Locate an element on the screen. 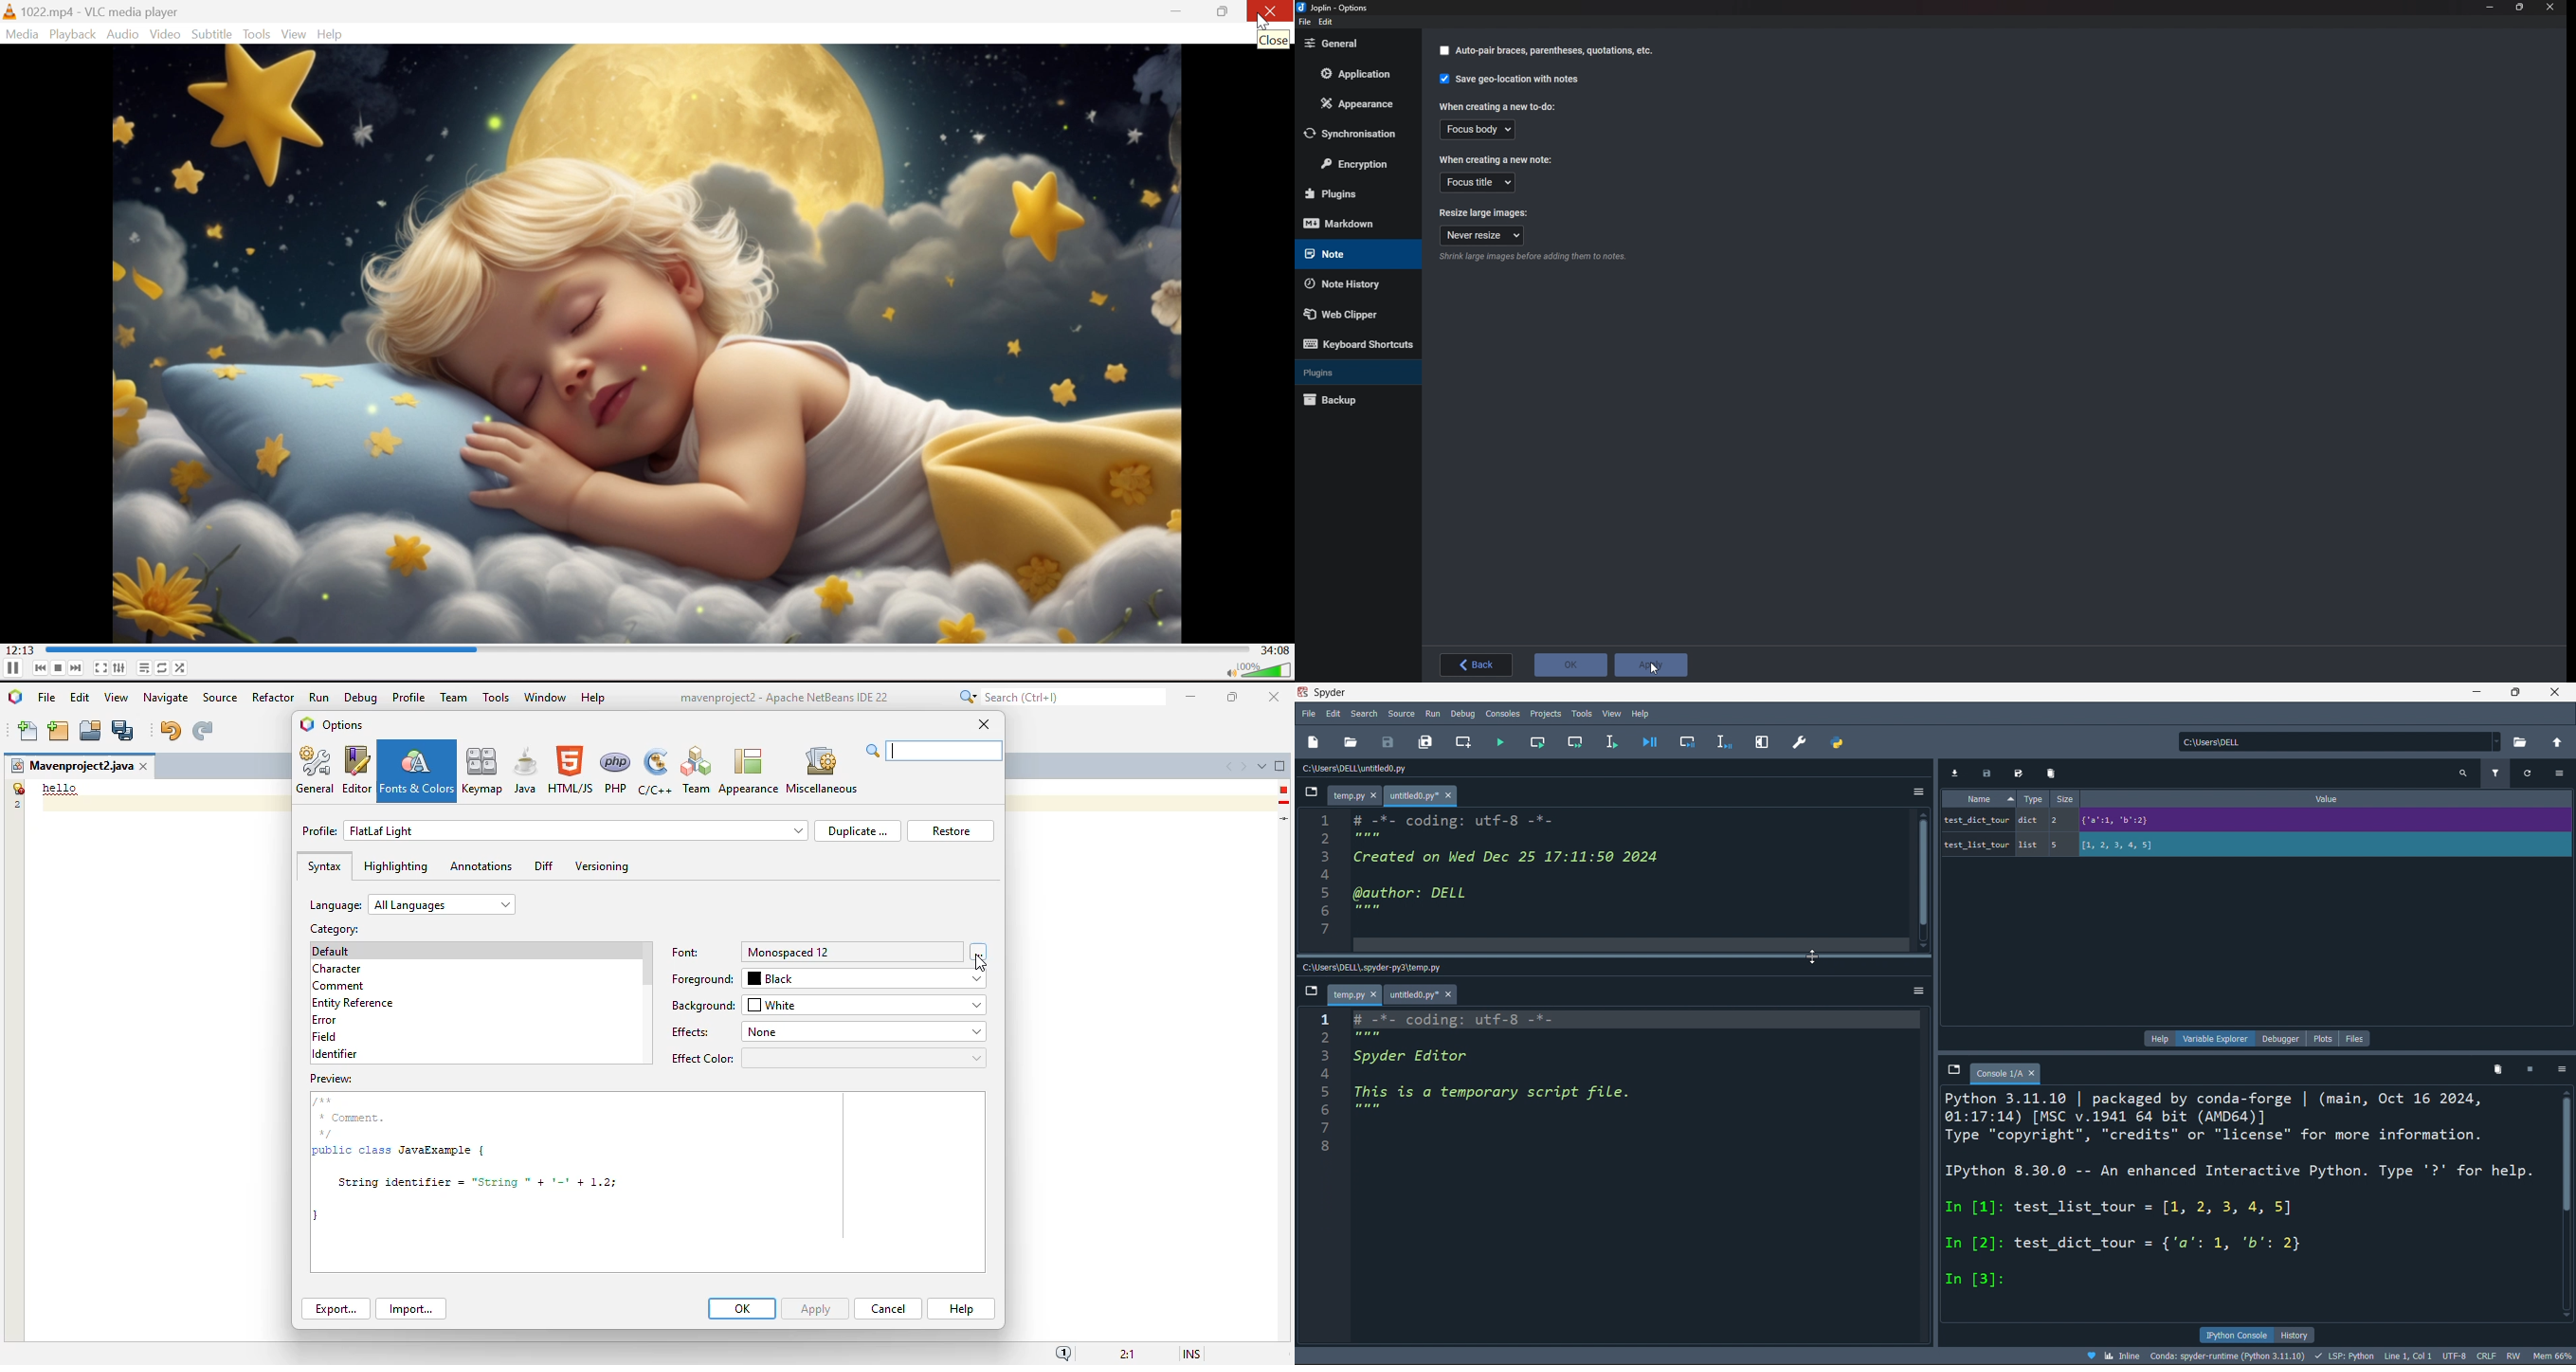  CRF RW is located at coordinates (2502, 1356).